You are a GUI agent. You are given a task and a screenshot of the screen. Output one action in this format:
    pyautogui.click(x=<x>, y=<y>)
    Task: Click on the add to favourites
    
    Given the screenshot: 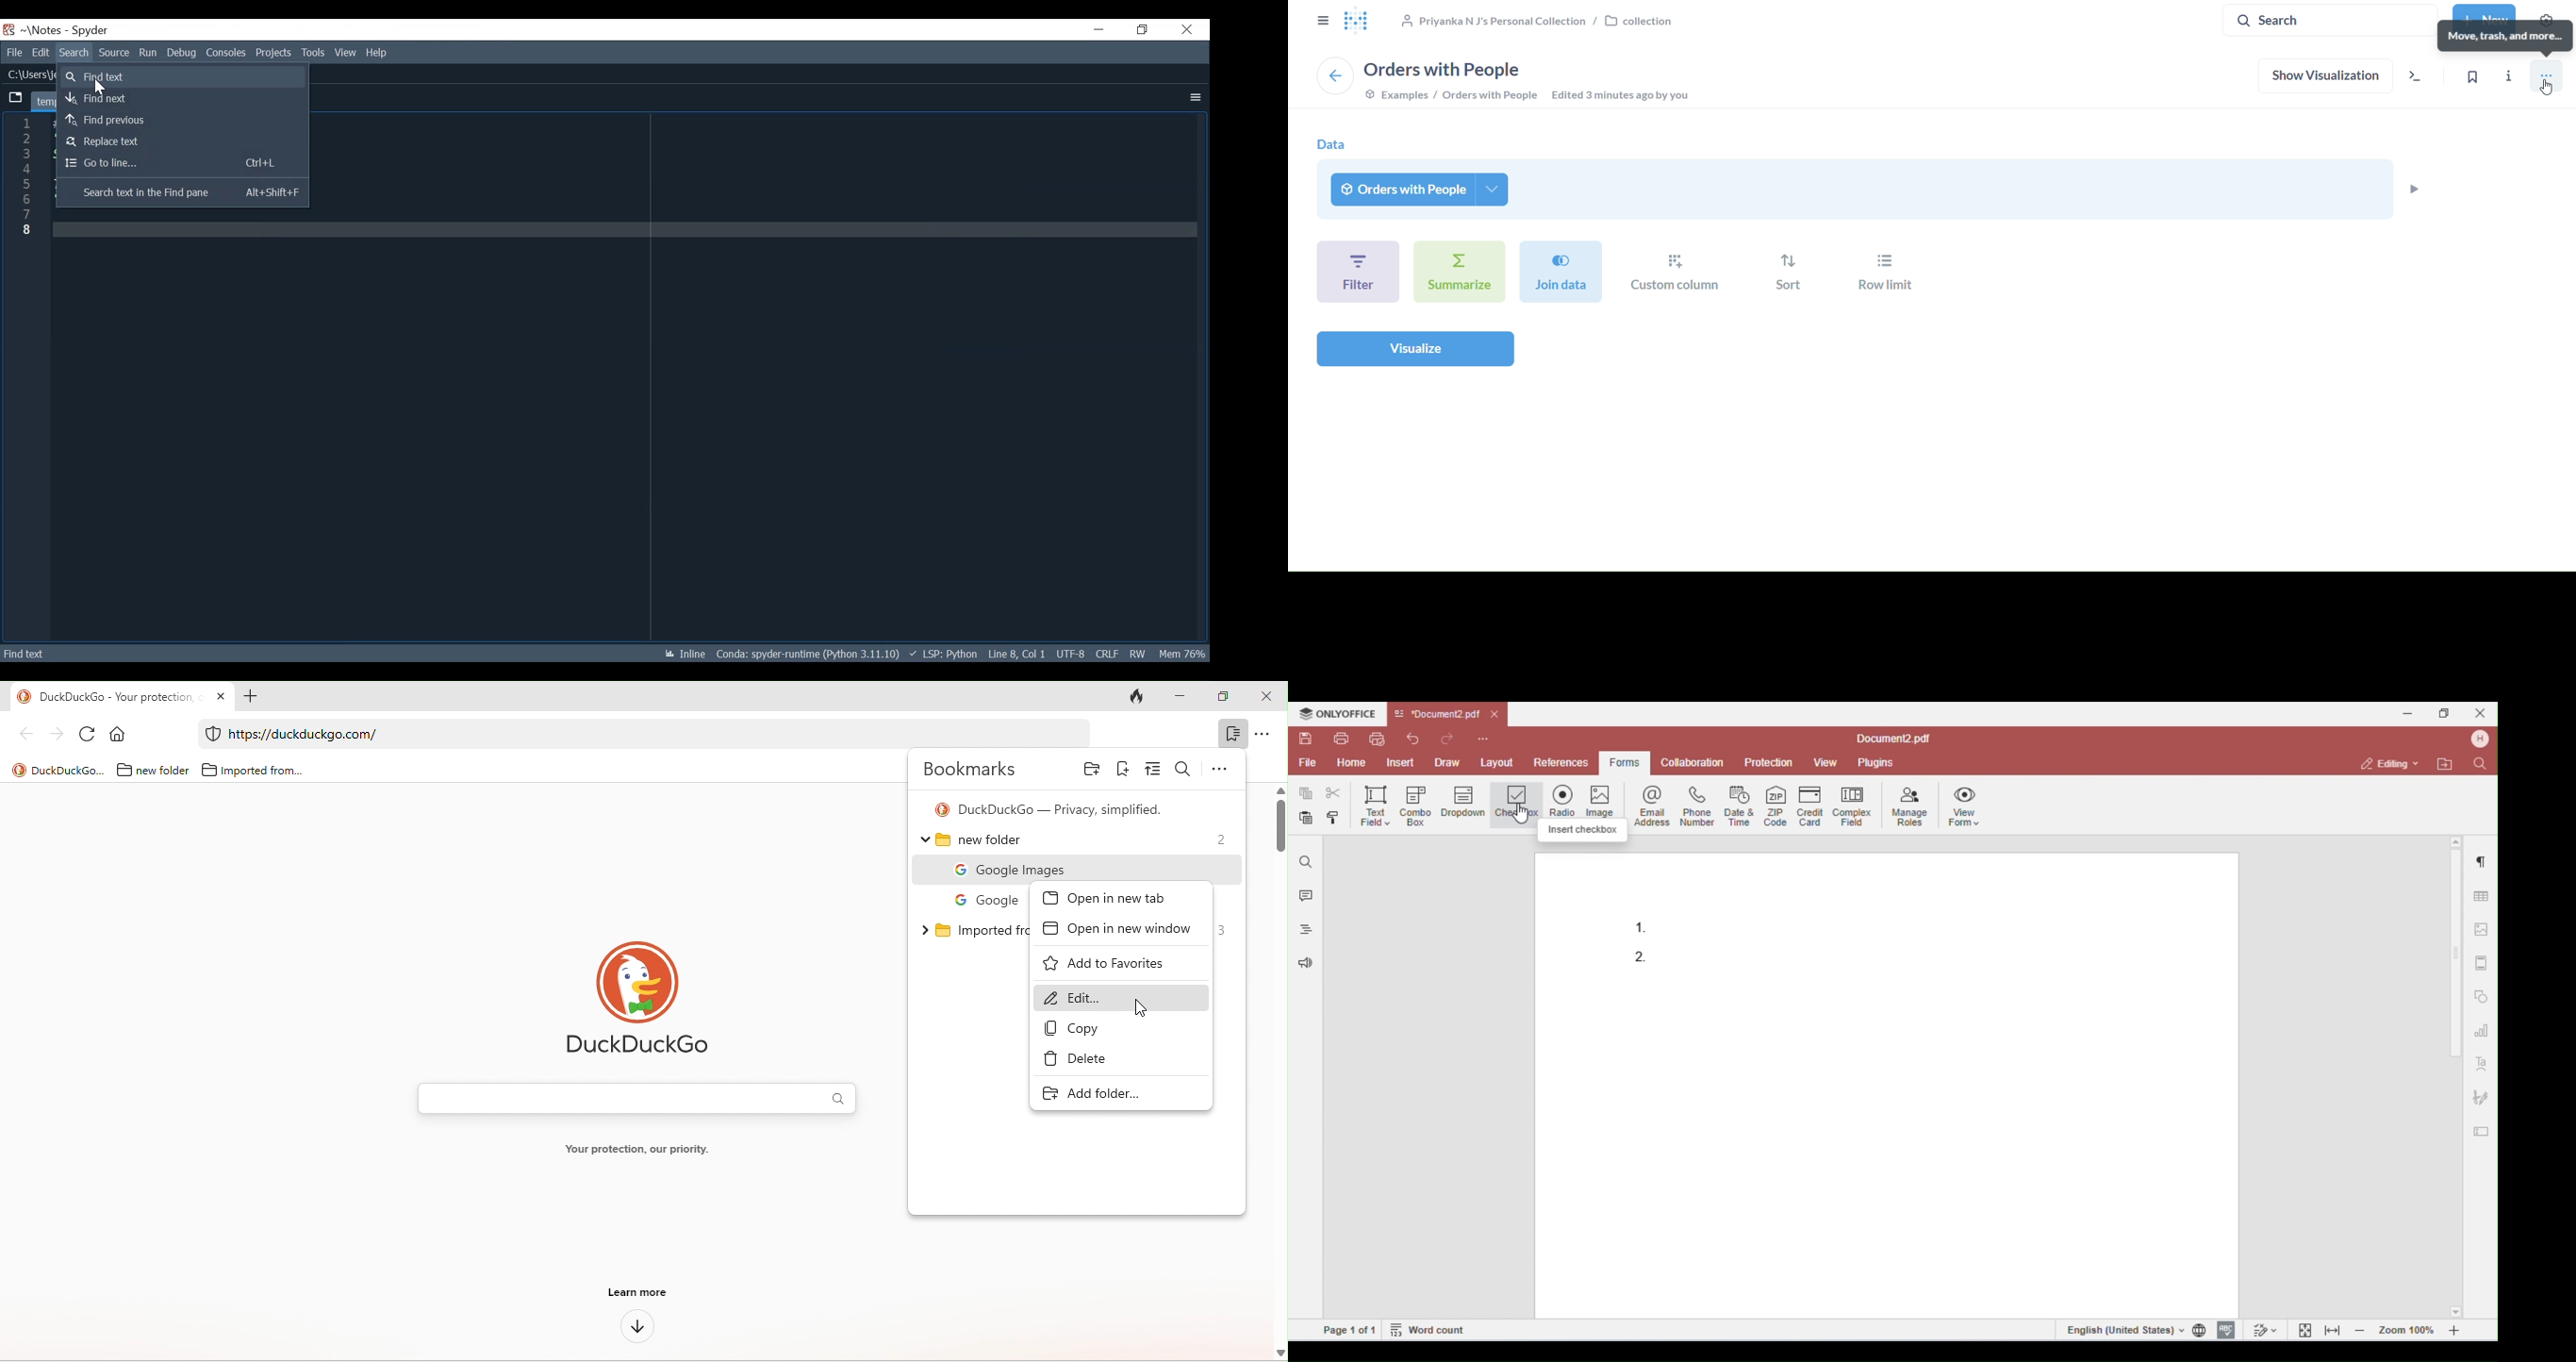 What is the action you would take?
    pyautogui.click(x=1117, y=964)
    